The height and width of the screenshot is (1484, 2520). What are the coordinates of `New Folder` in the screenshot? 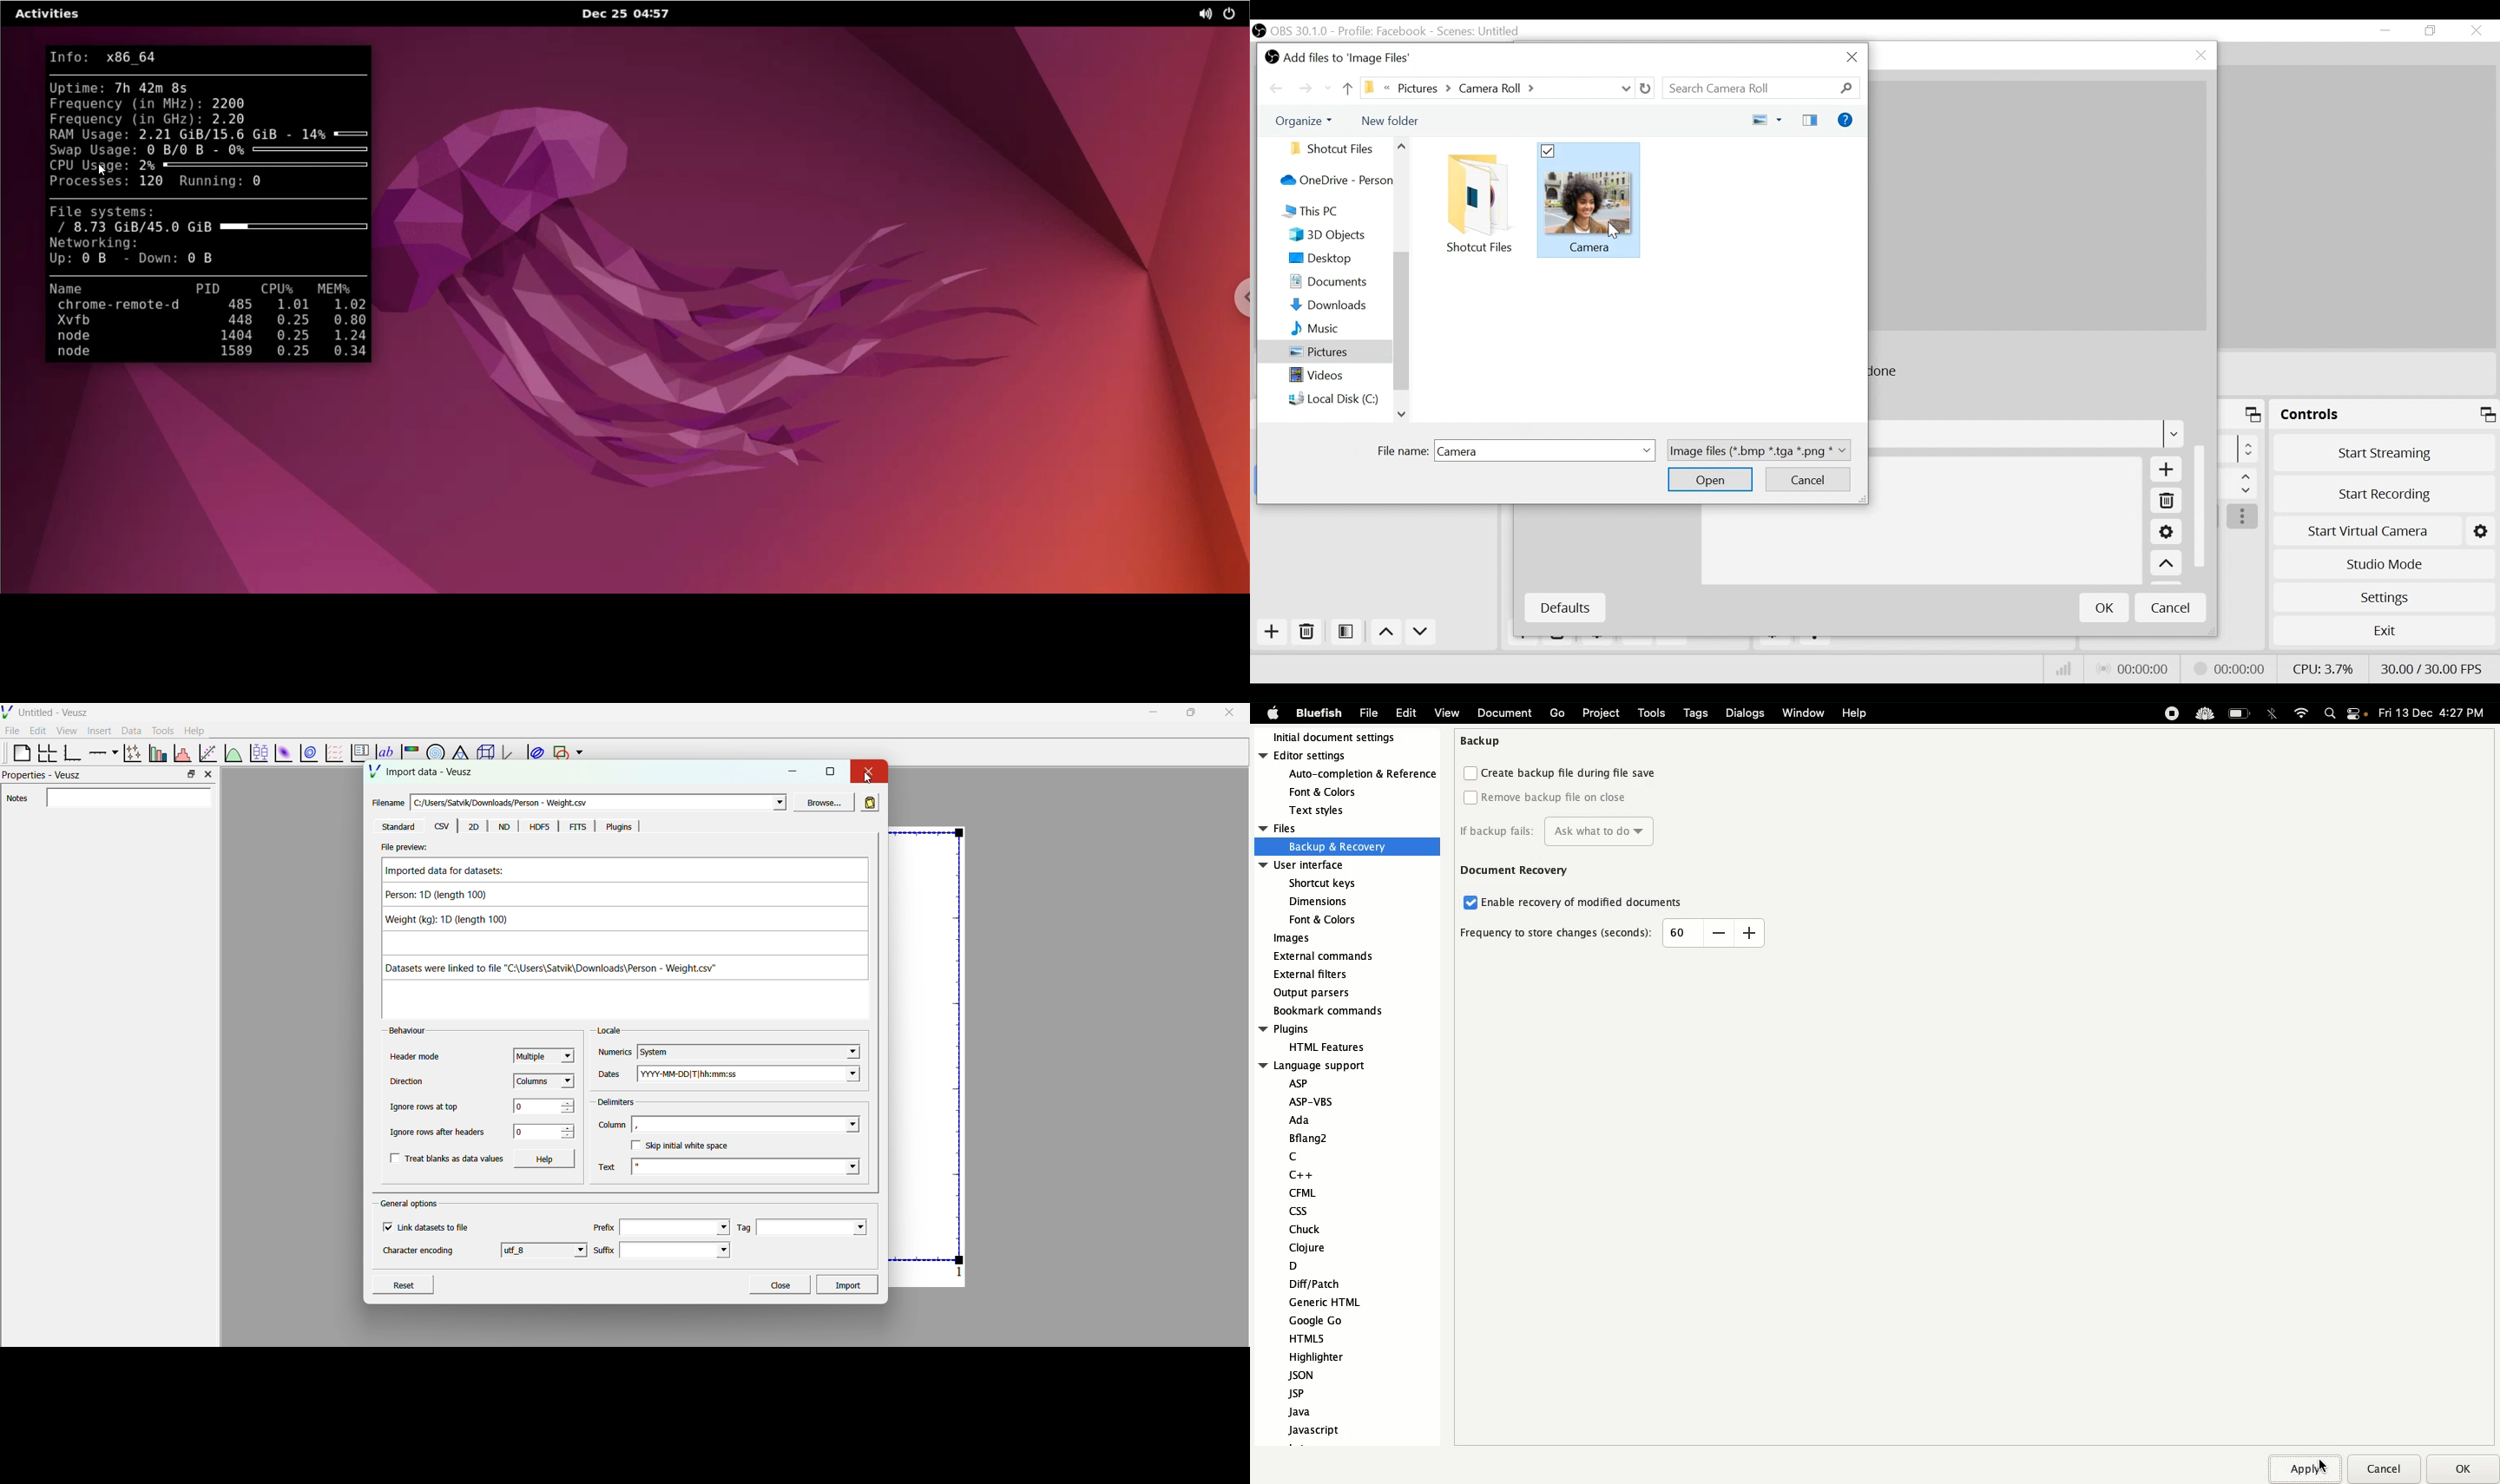 It's located at (1389, 120).